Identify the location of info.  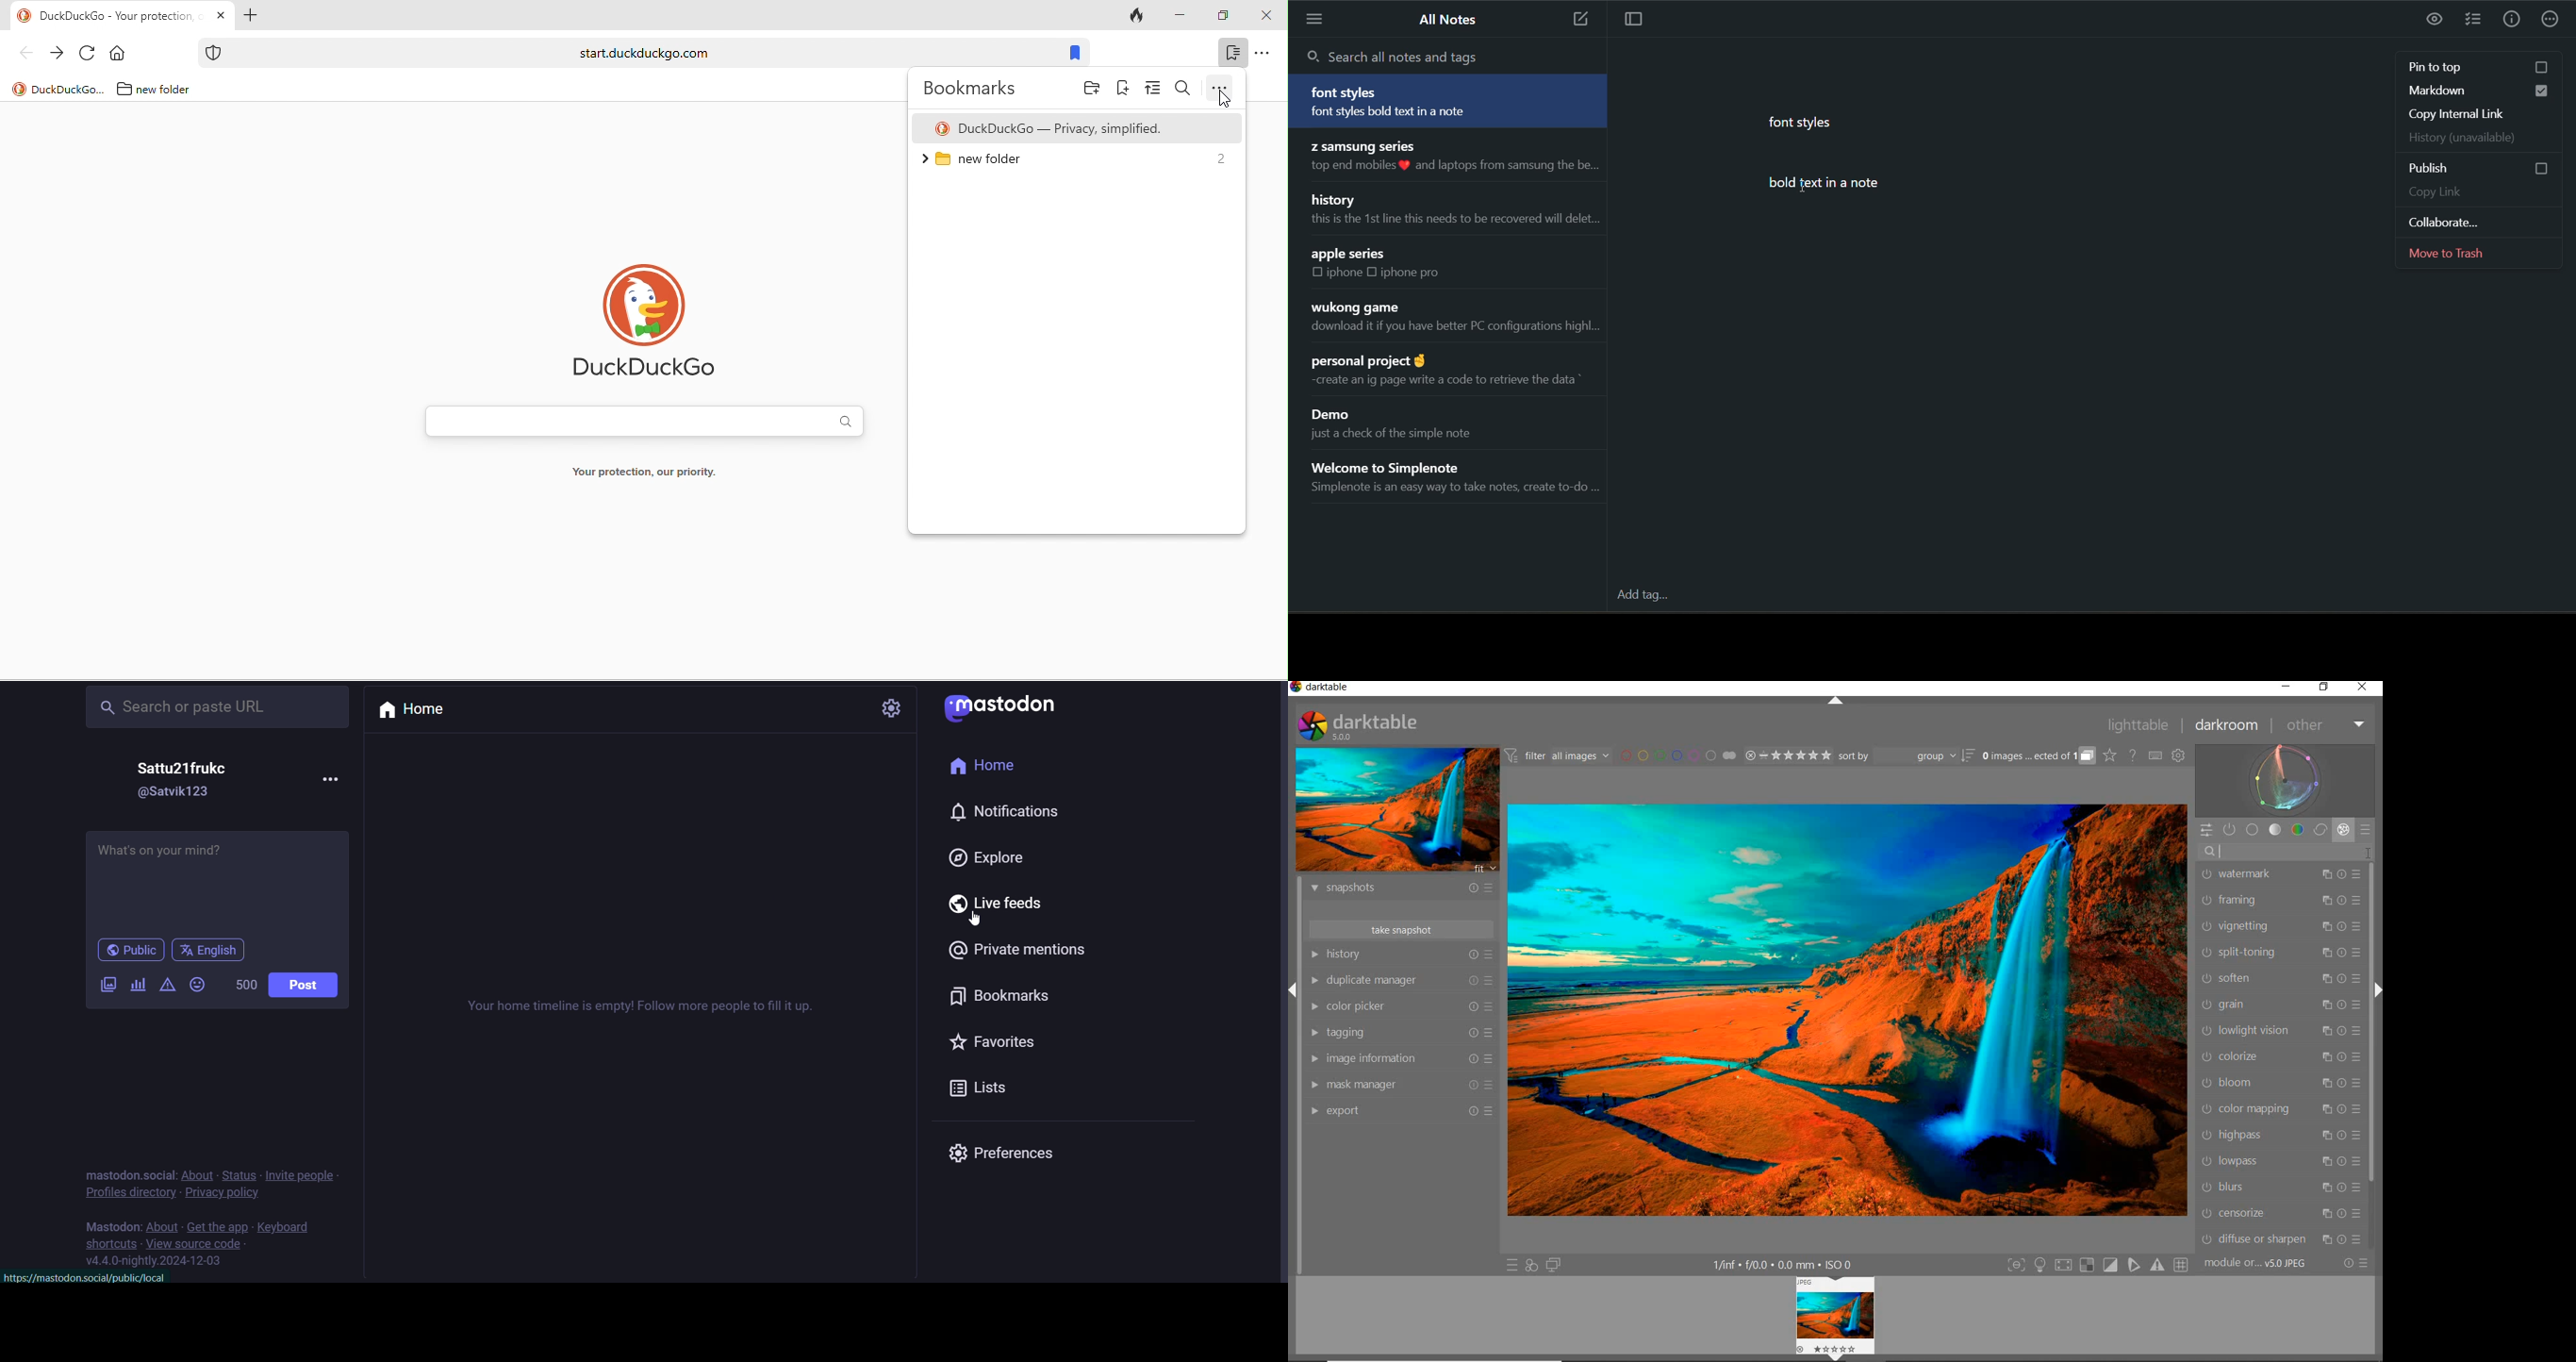
(2511, 21).